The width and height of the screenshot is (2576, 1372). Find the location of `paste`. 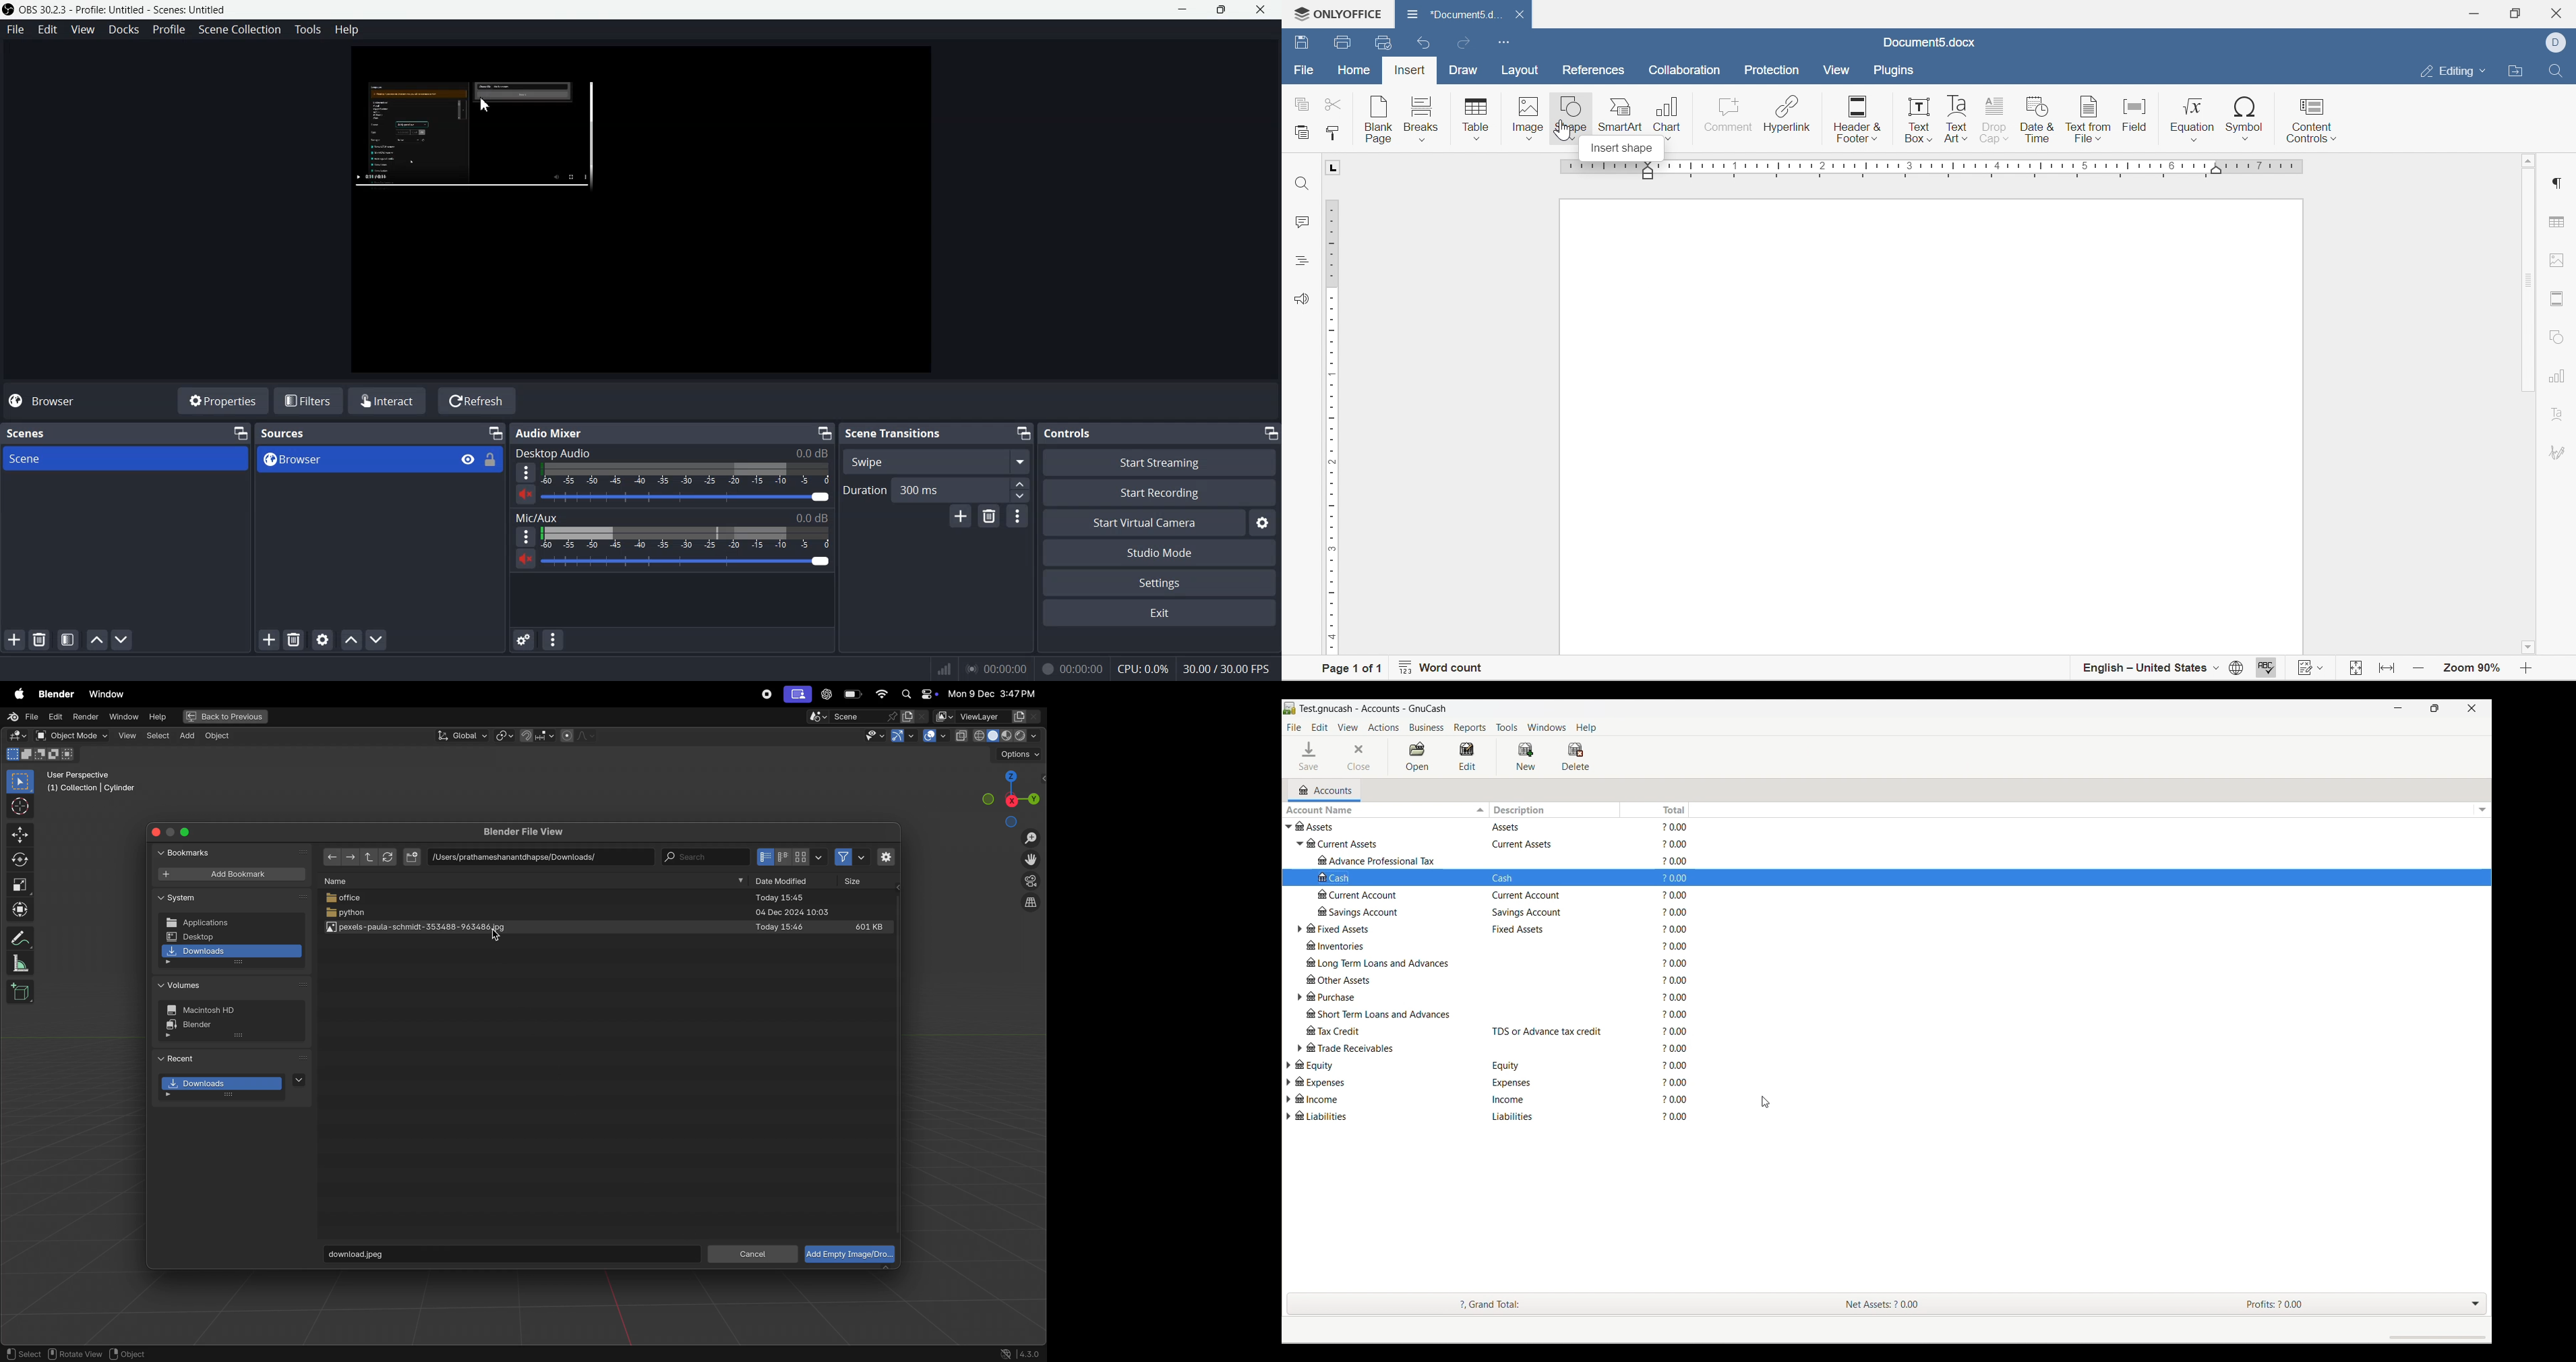

paste is located at coordinates (1301, 132).